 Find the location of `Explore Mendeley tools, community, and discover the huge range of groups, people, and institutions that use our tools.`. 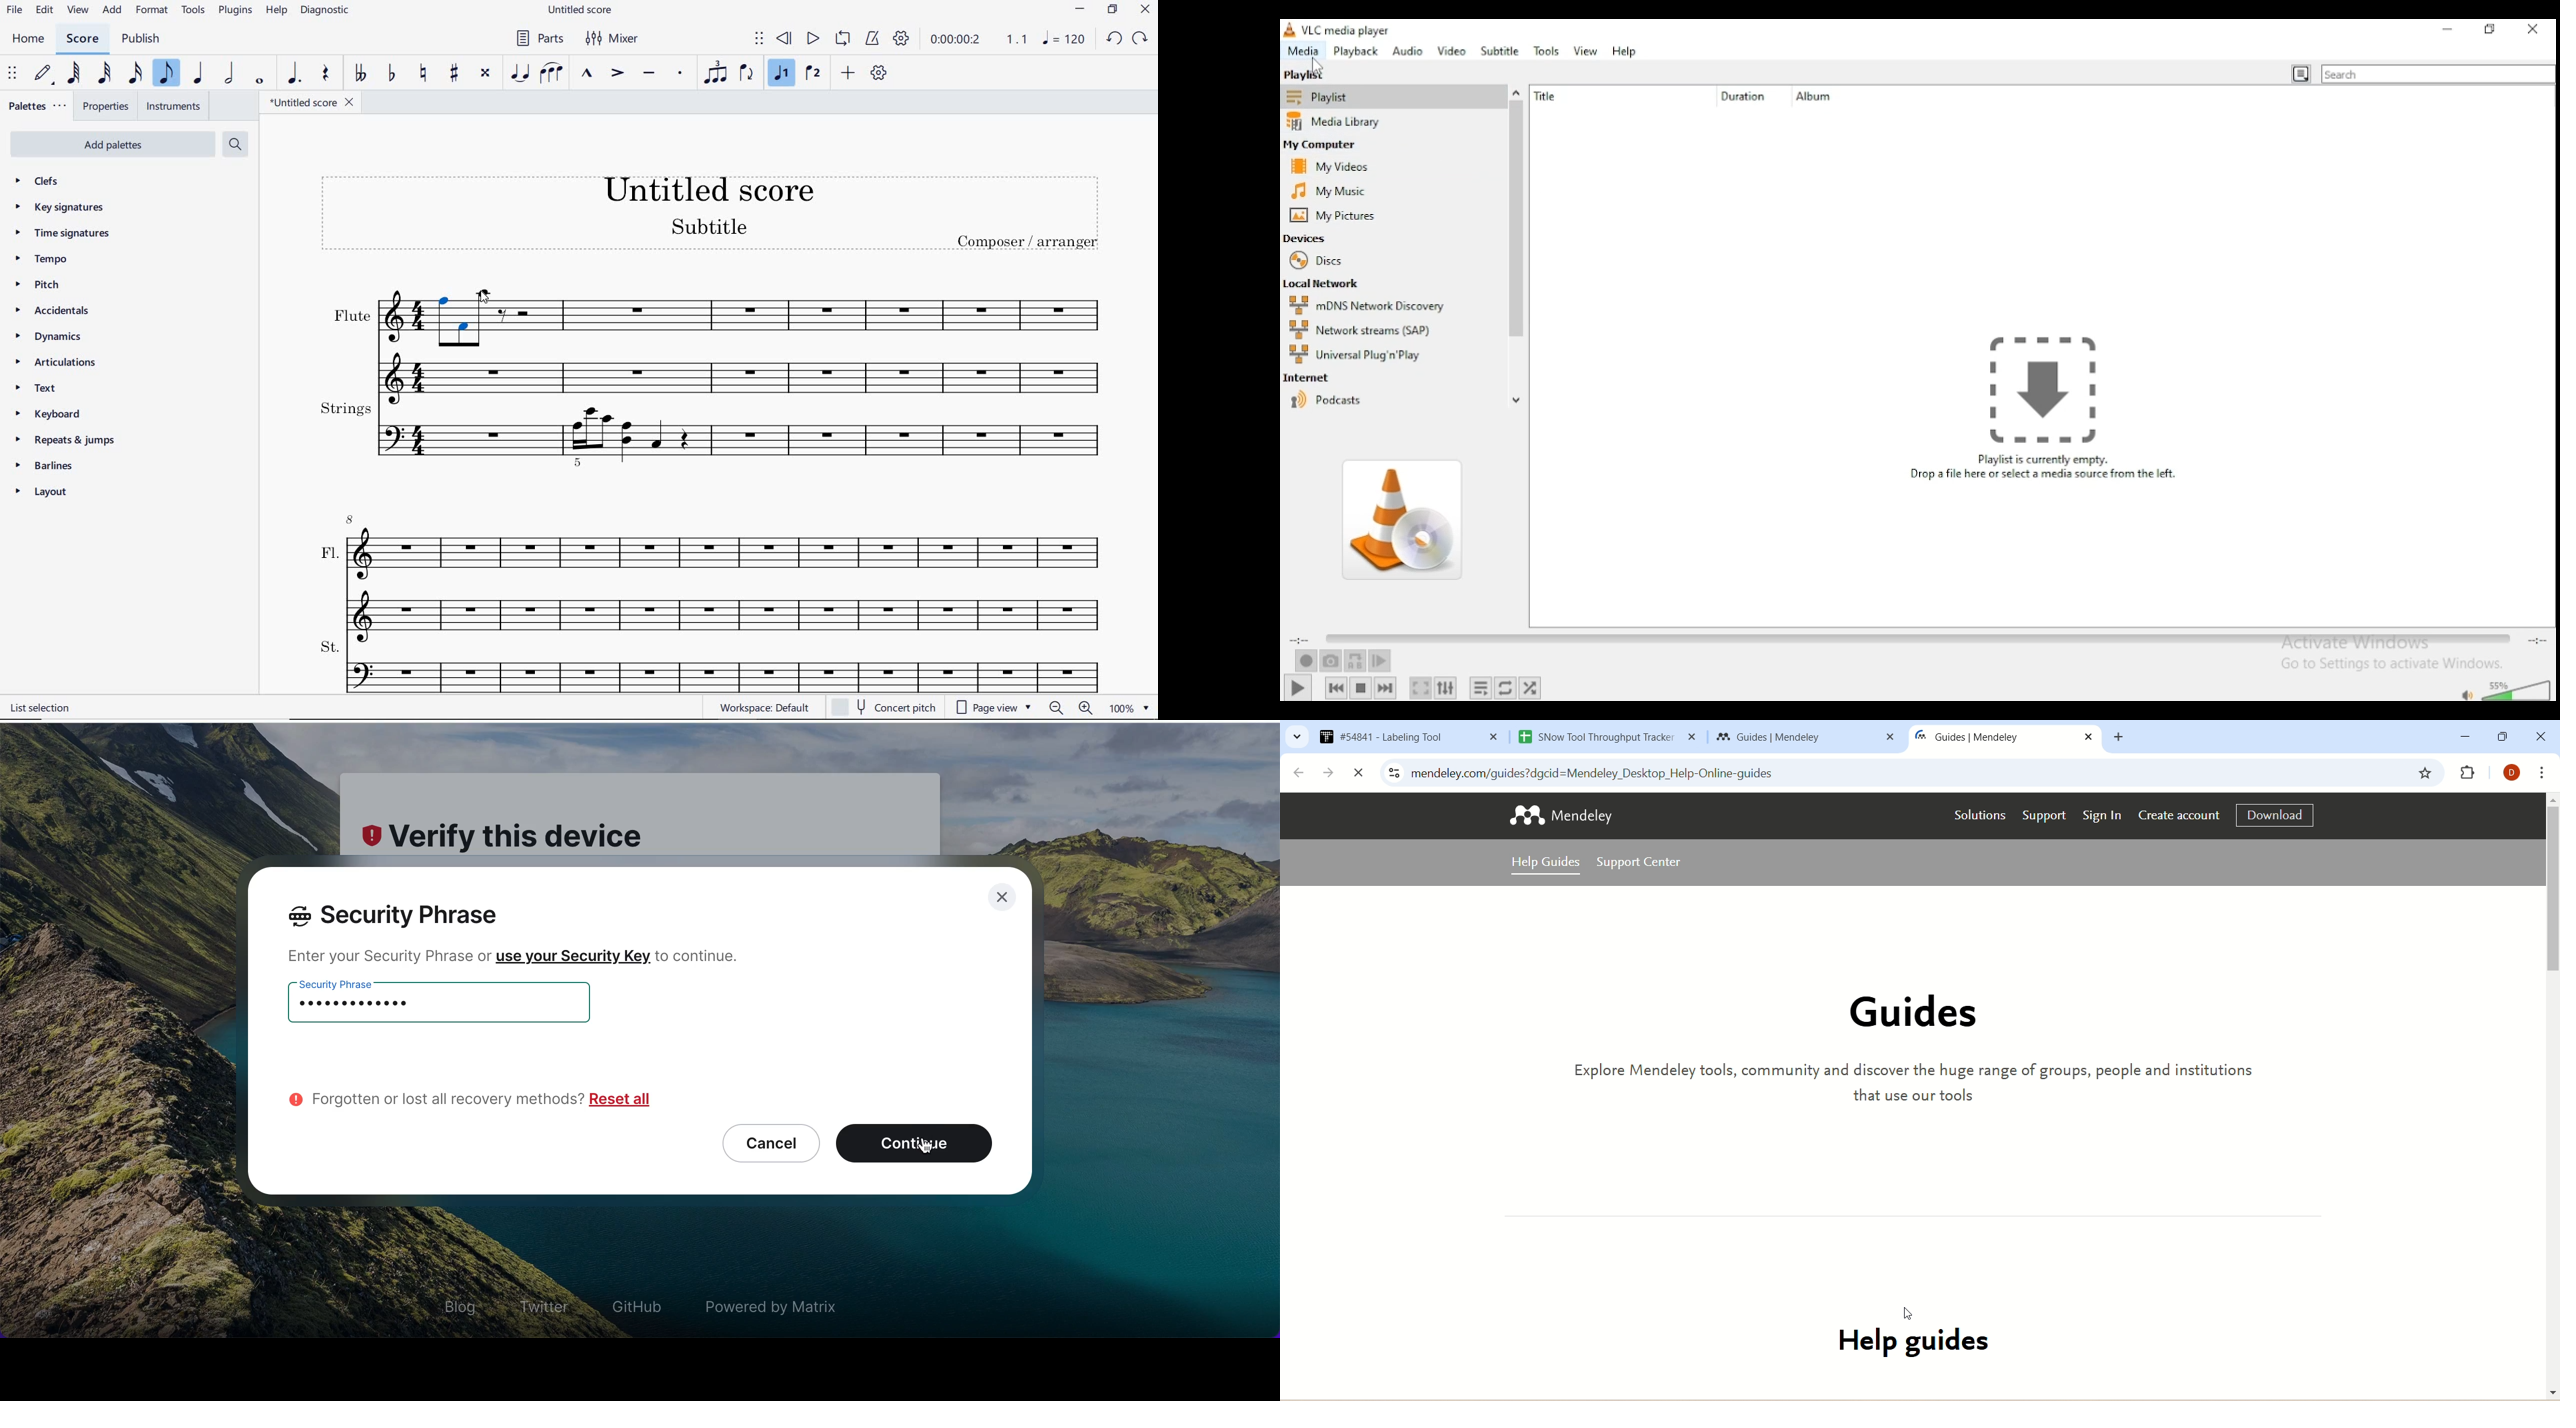

Explore Mendeley tools, community, and discover the huge range of groups, people, and institutions that use our tools. is located at coordinates (1915, 1082).